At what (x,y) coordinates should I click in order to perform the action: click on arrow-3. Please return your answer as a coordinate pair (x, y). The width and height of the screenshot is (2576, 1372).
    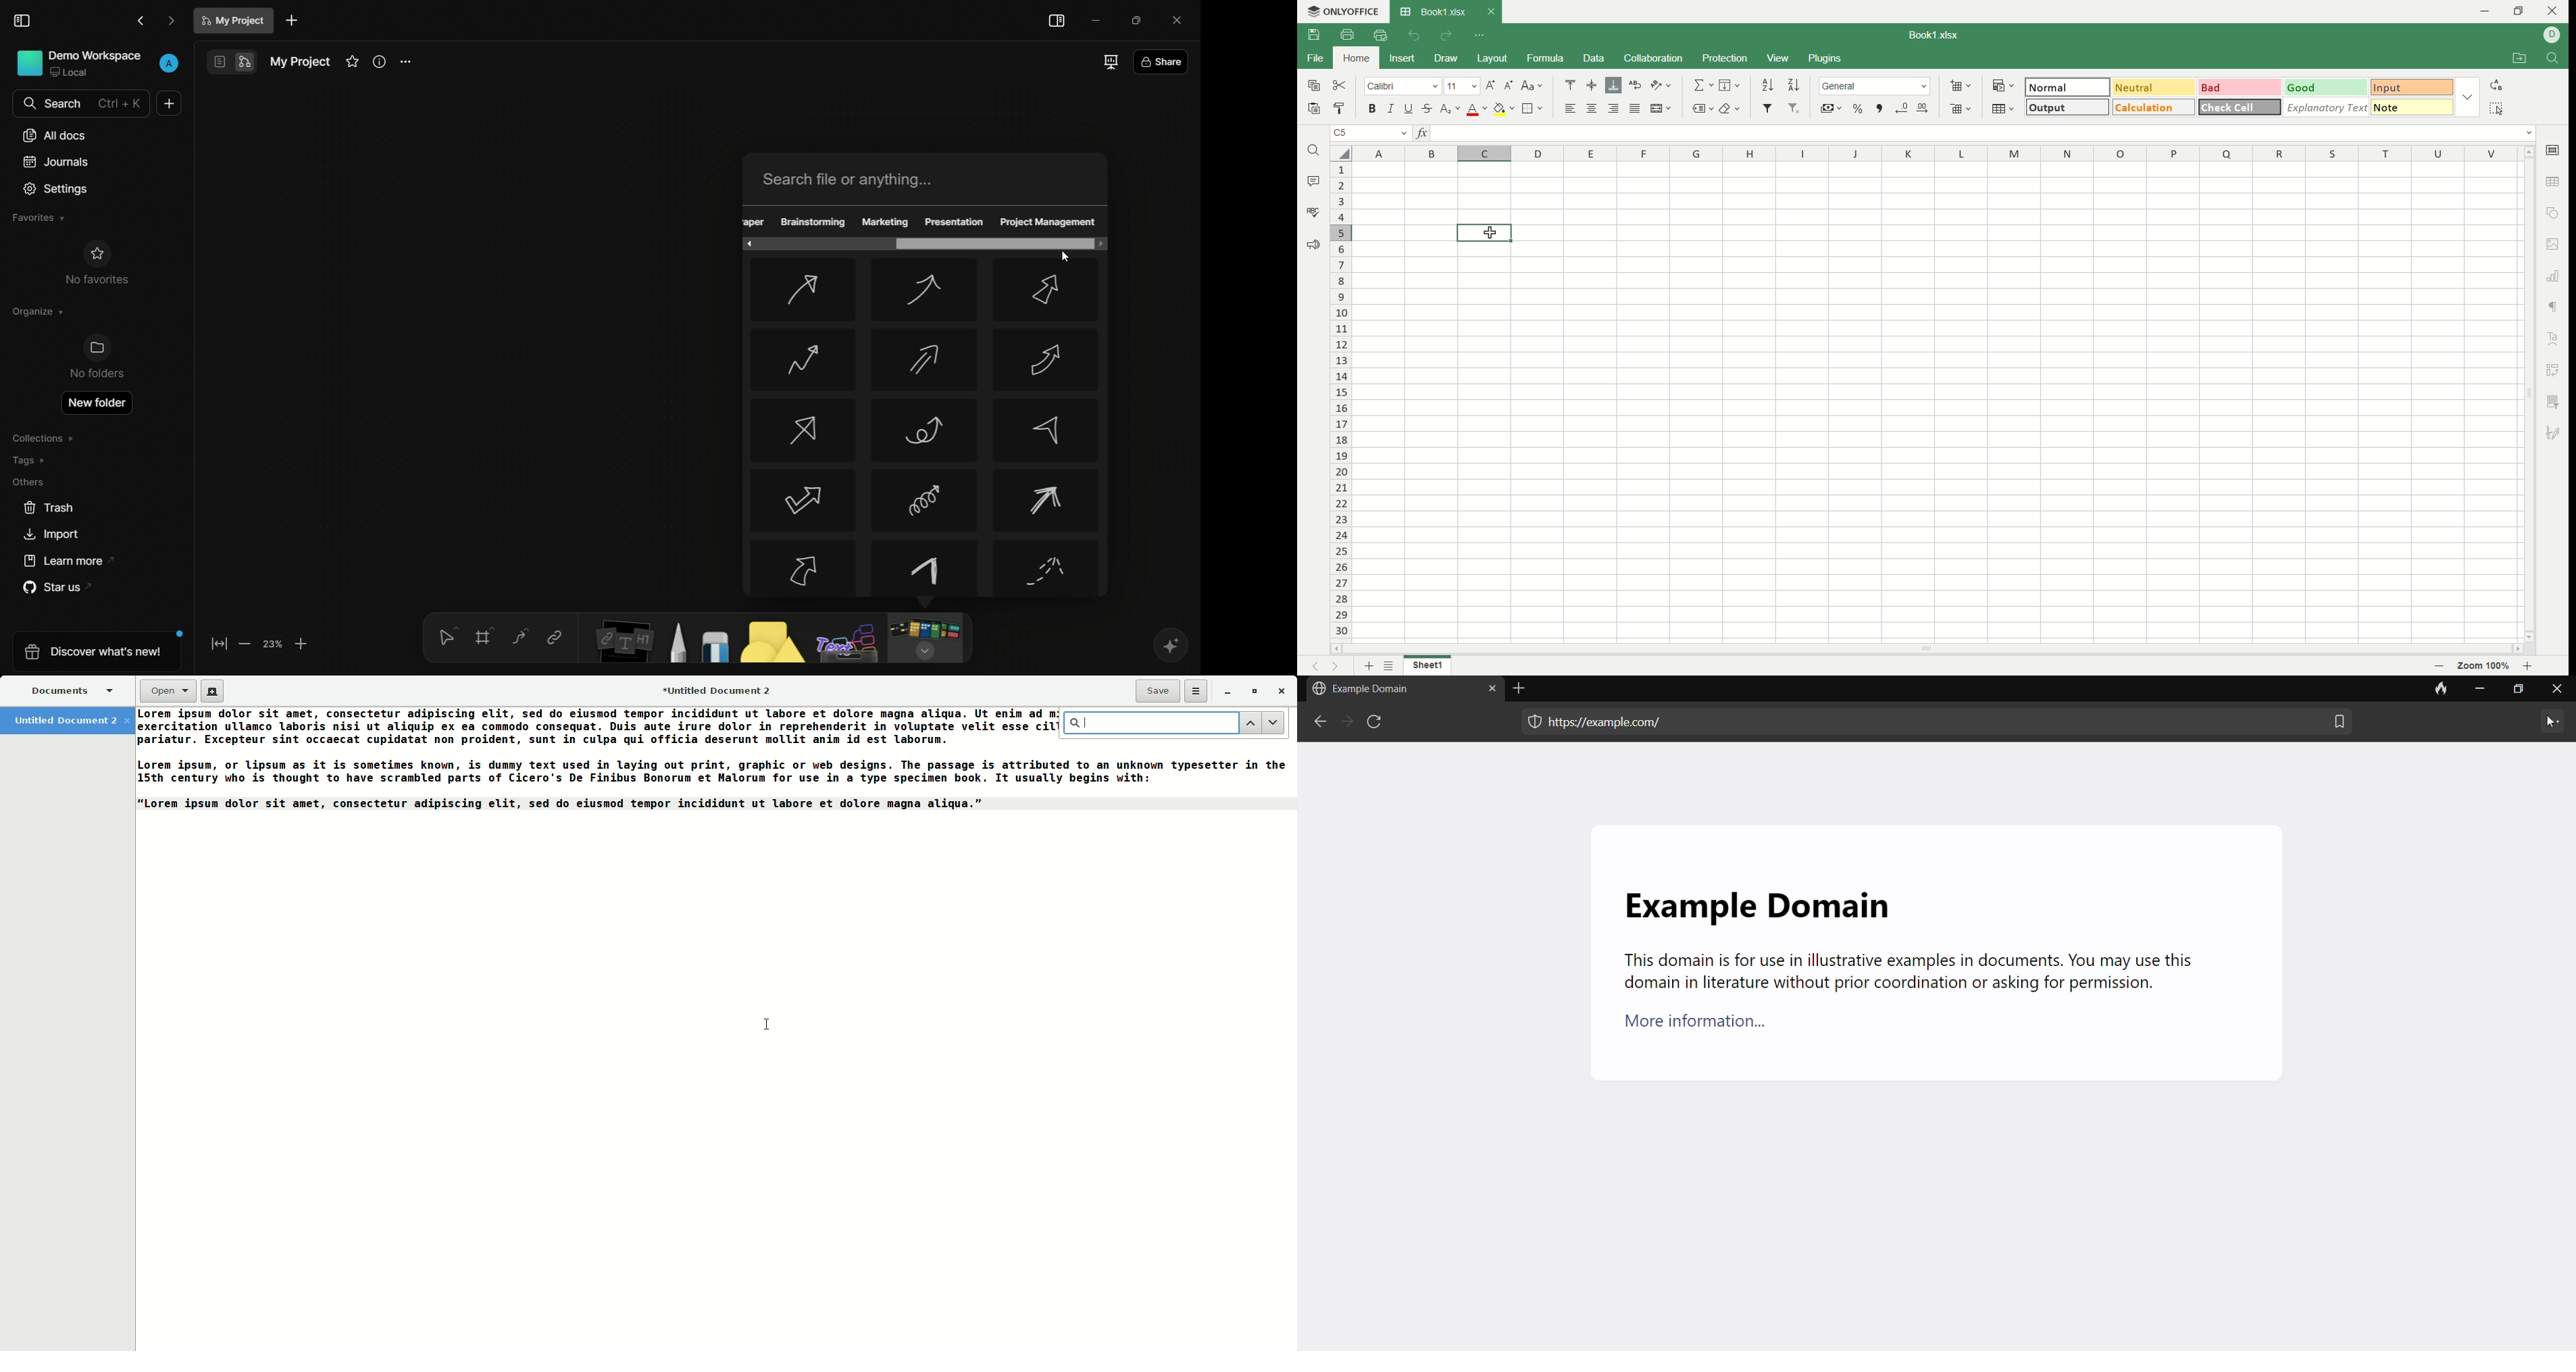
    Looking at the image, I should click on (1048, 291).